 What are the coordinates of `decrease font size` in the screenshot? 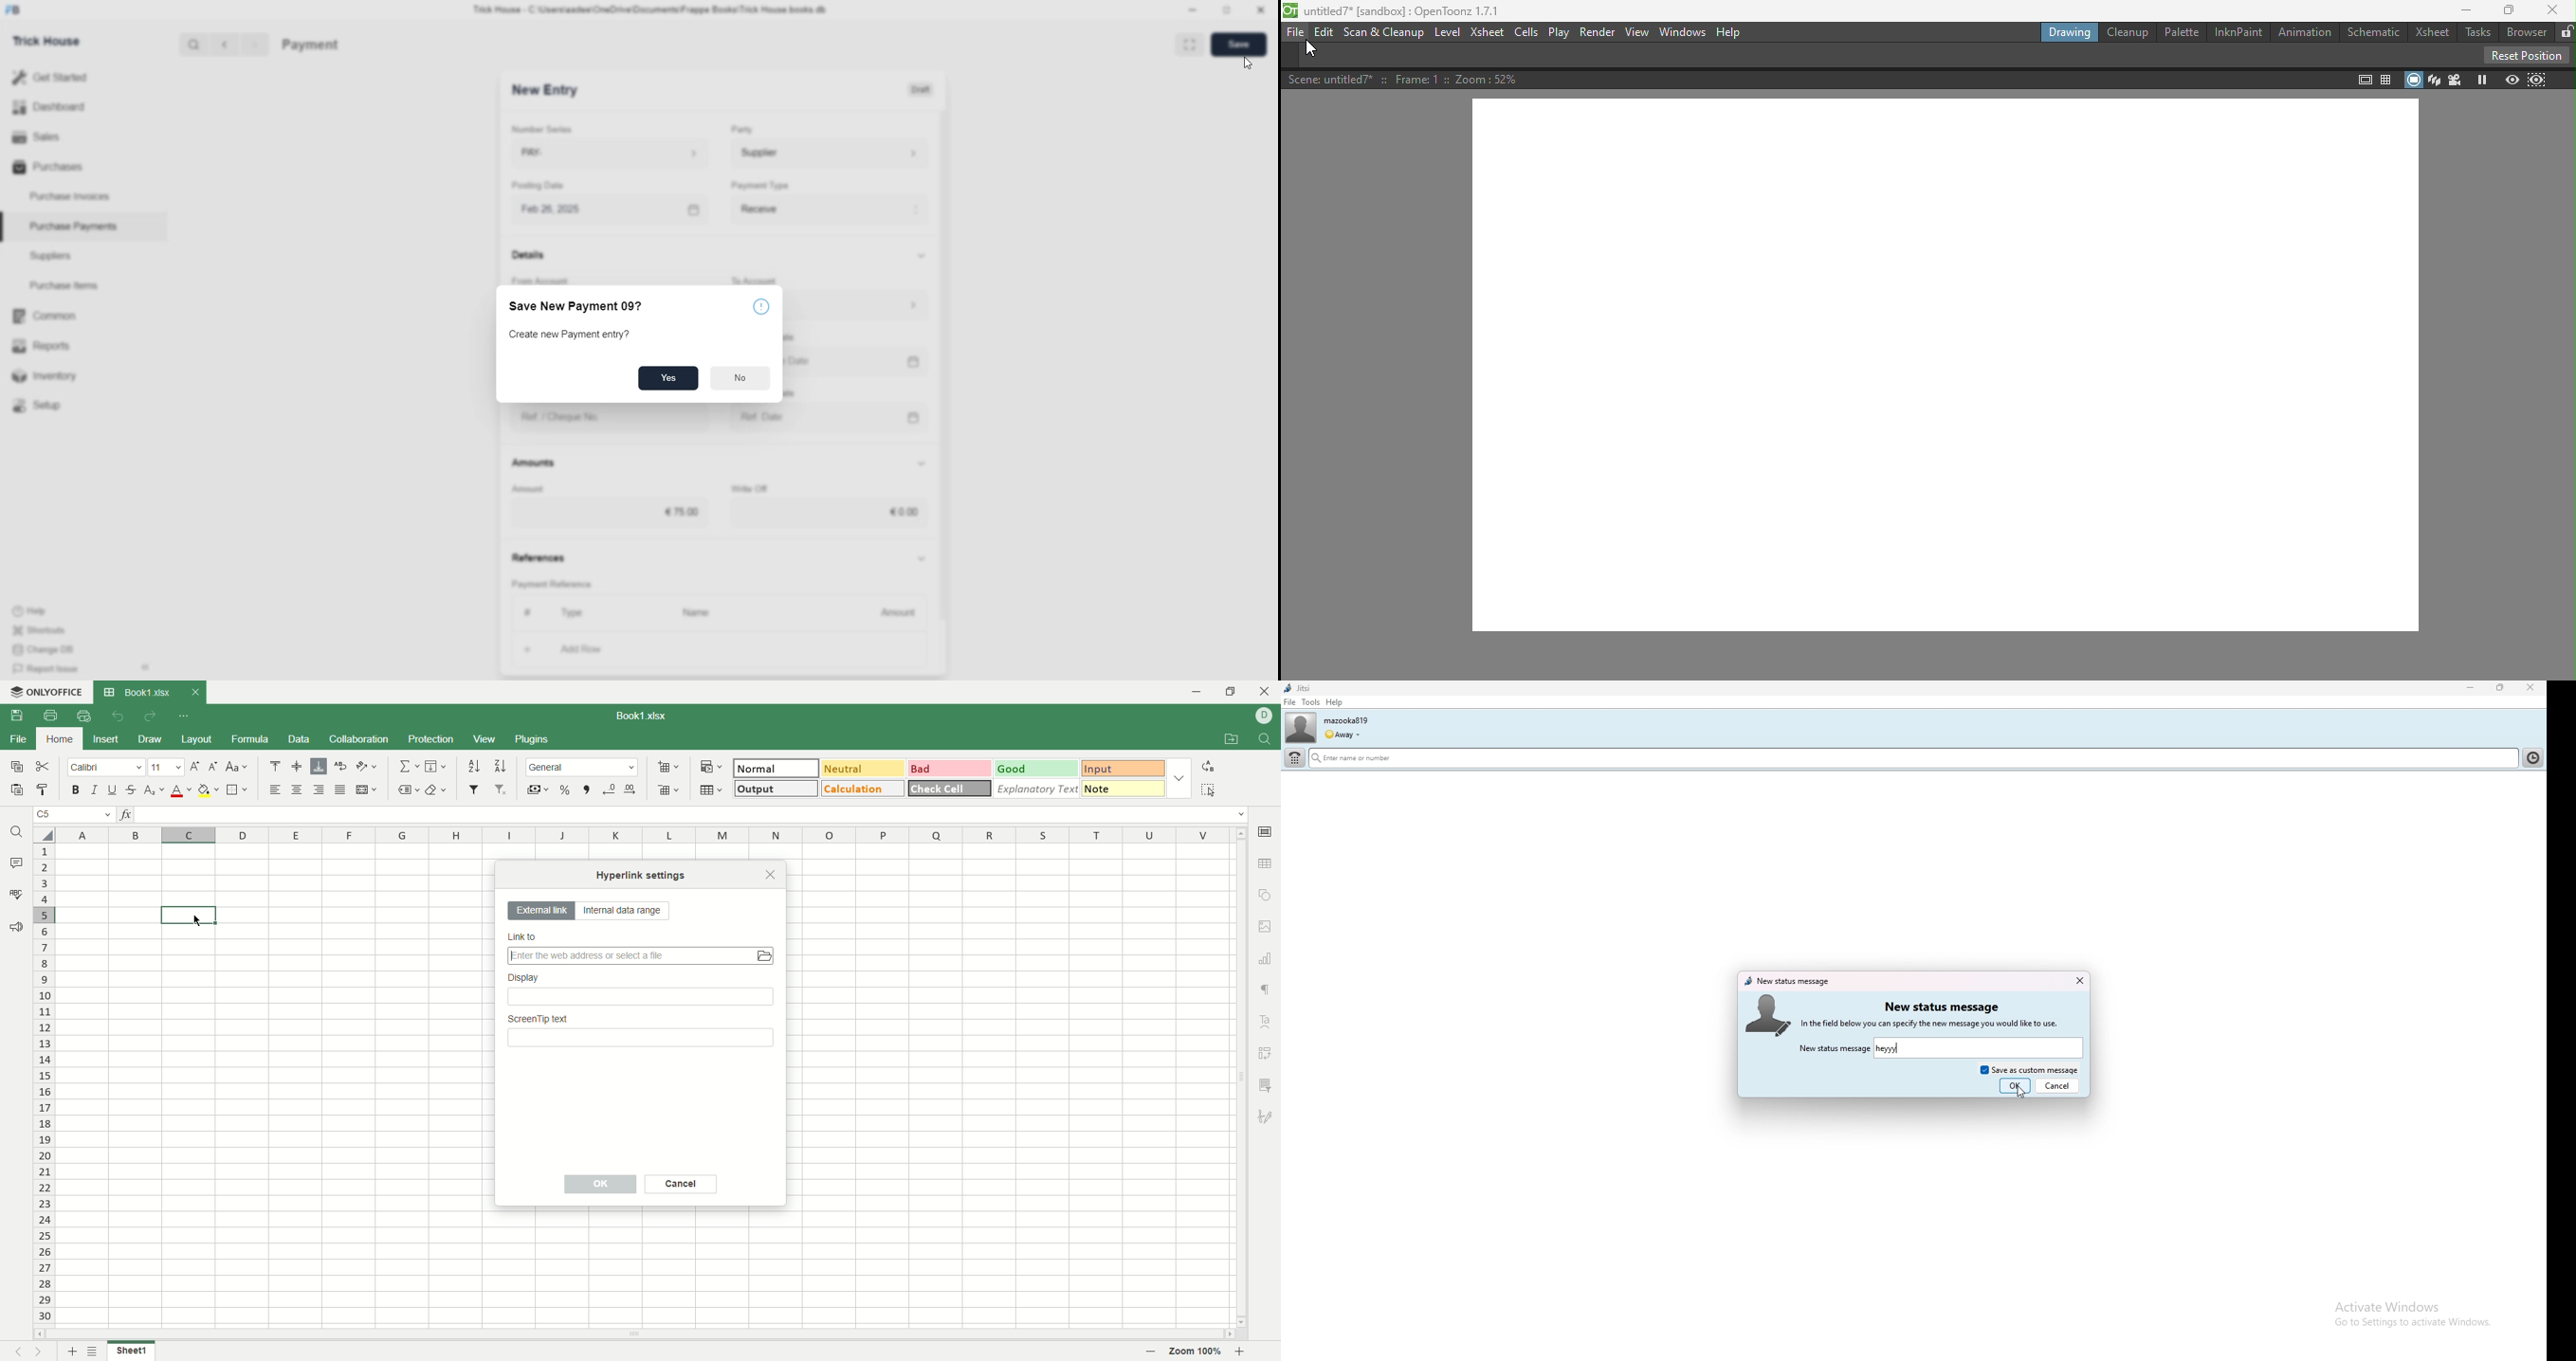 It's located at (214, 766).